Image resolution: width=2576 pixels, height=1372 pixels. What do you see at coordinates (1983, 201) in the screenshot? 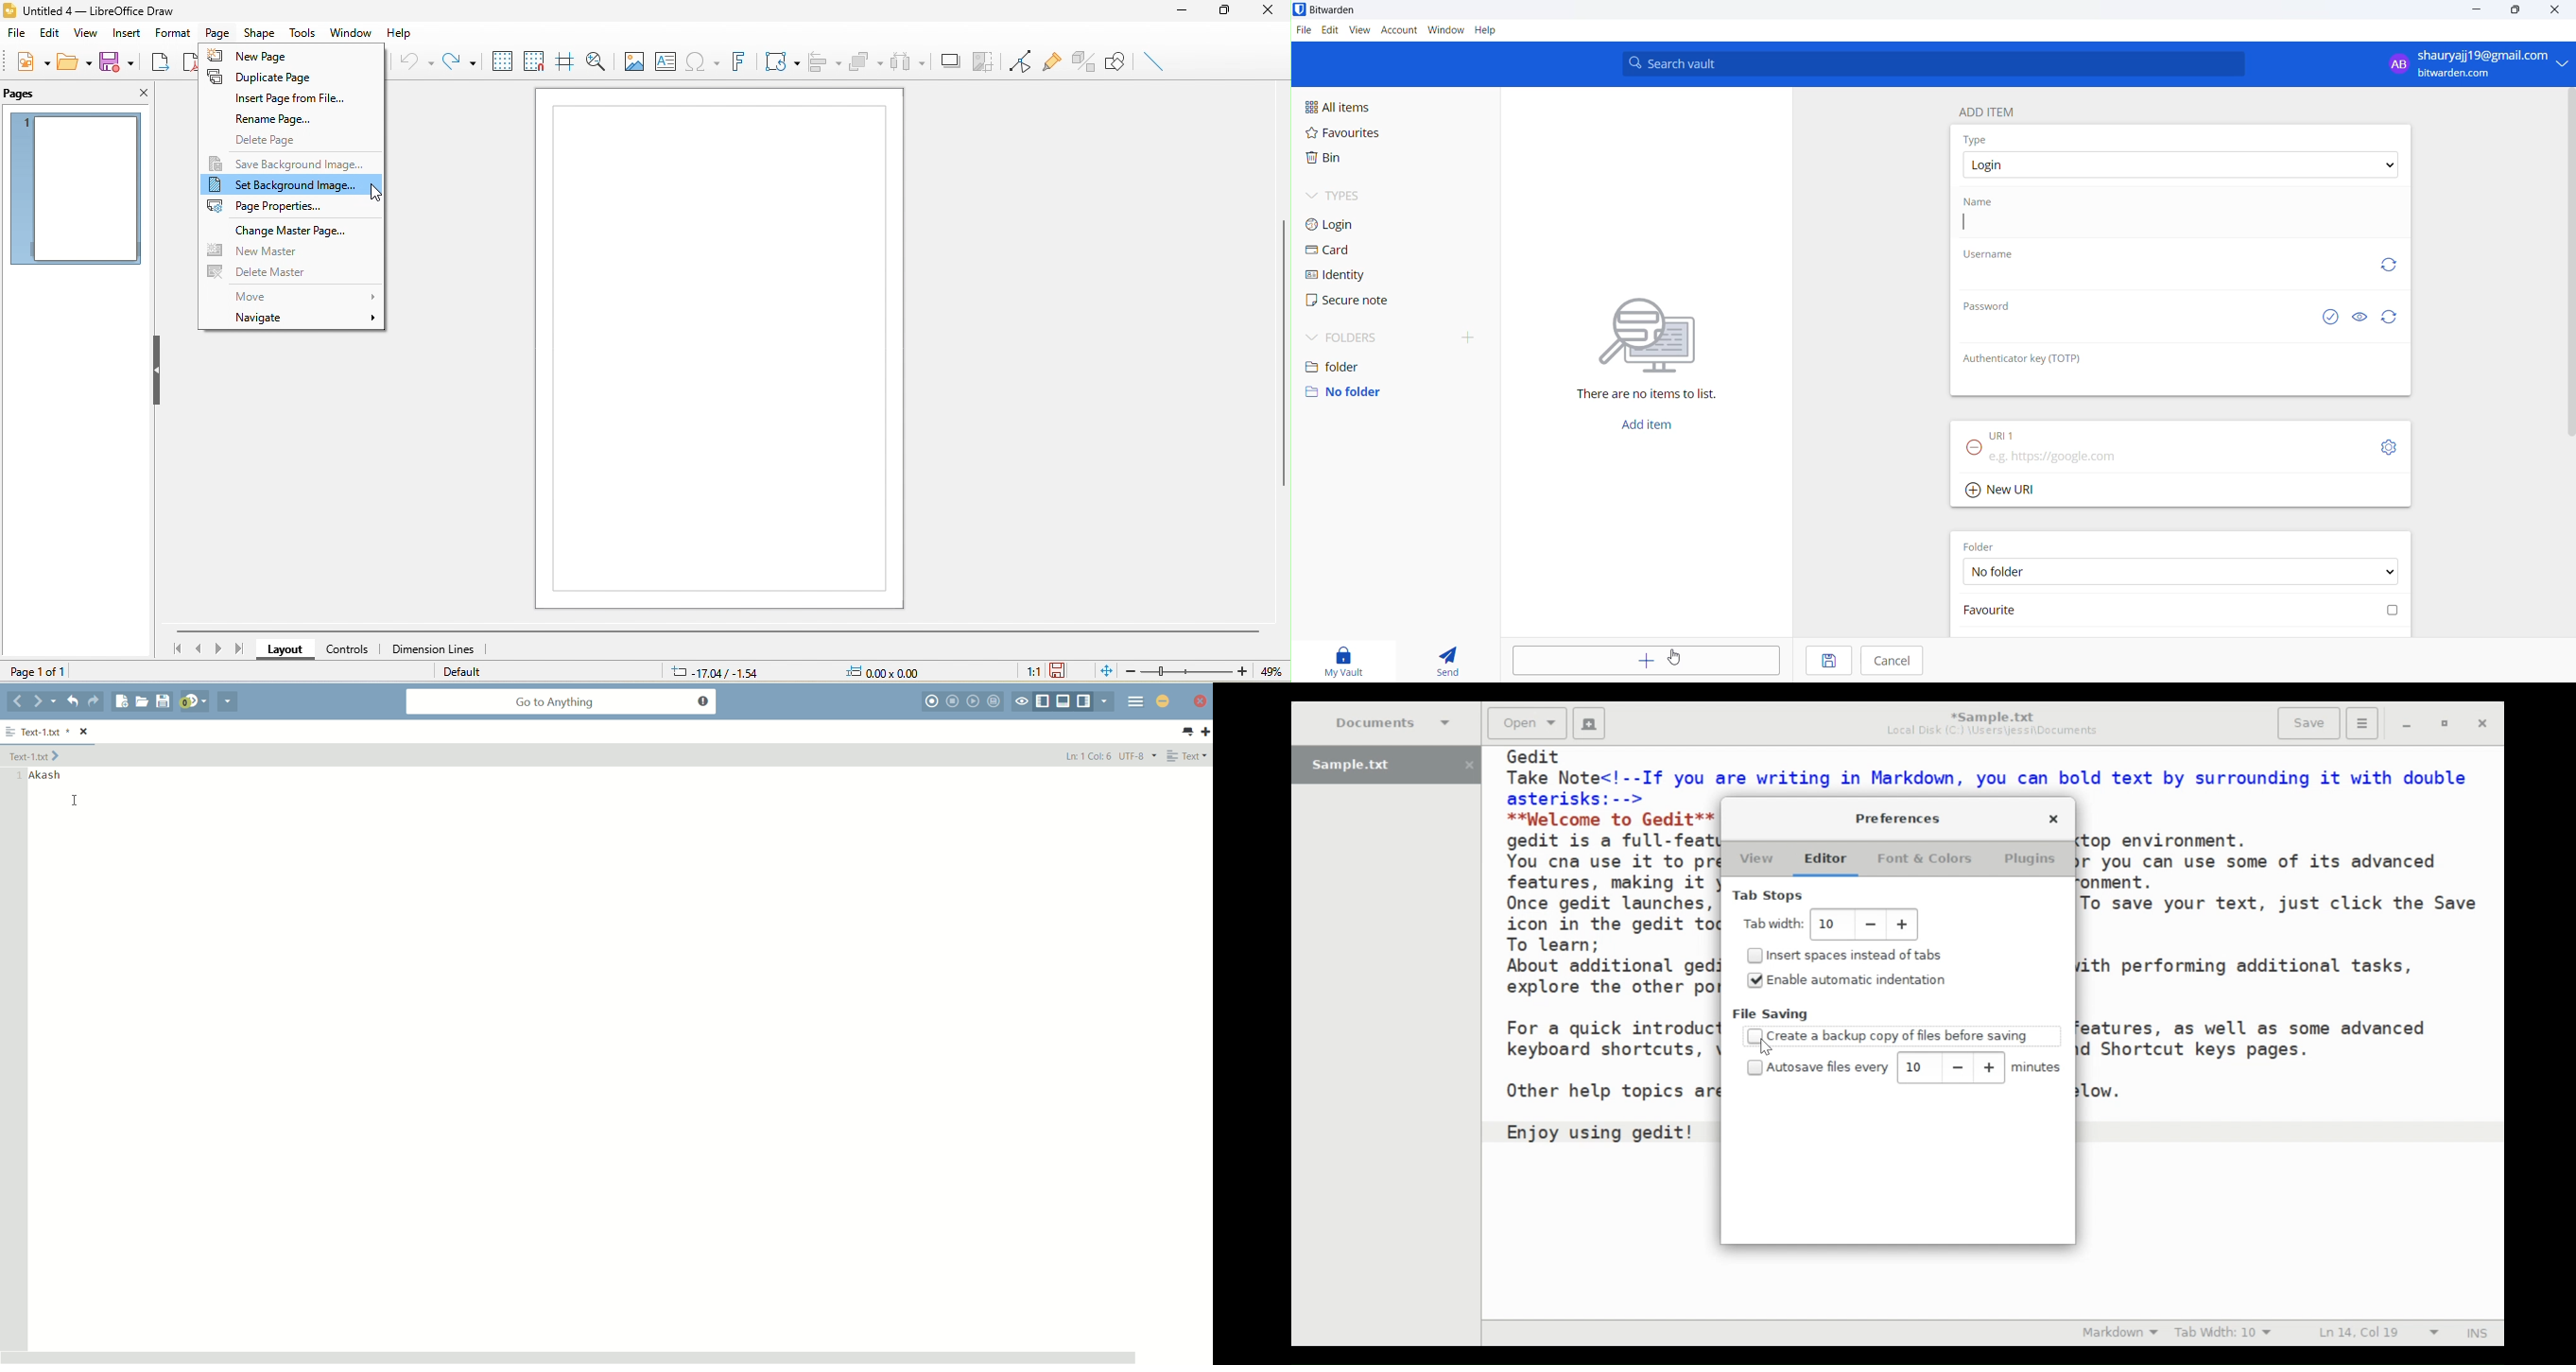
I see `name heading` at bounding box center [1983, 201].